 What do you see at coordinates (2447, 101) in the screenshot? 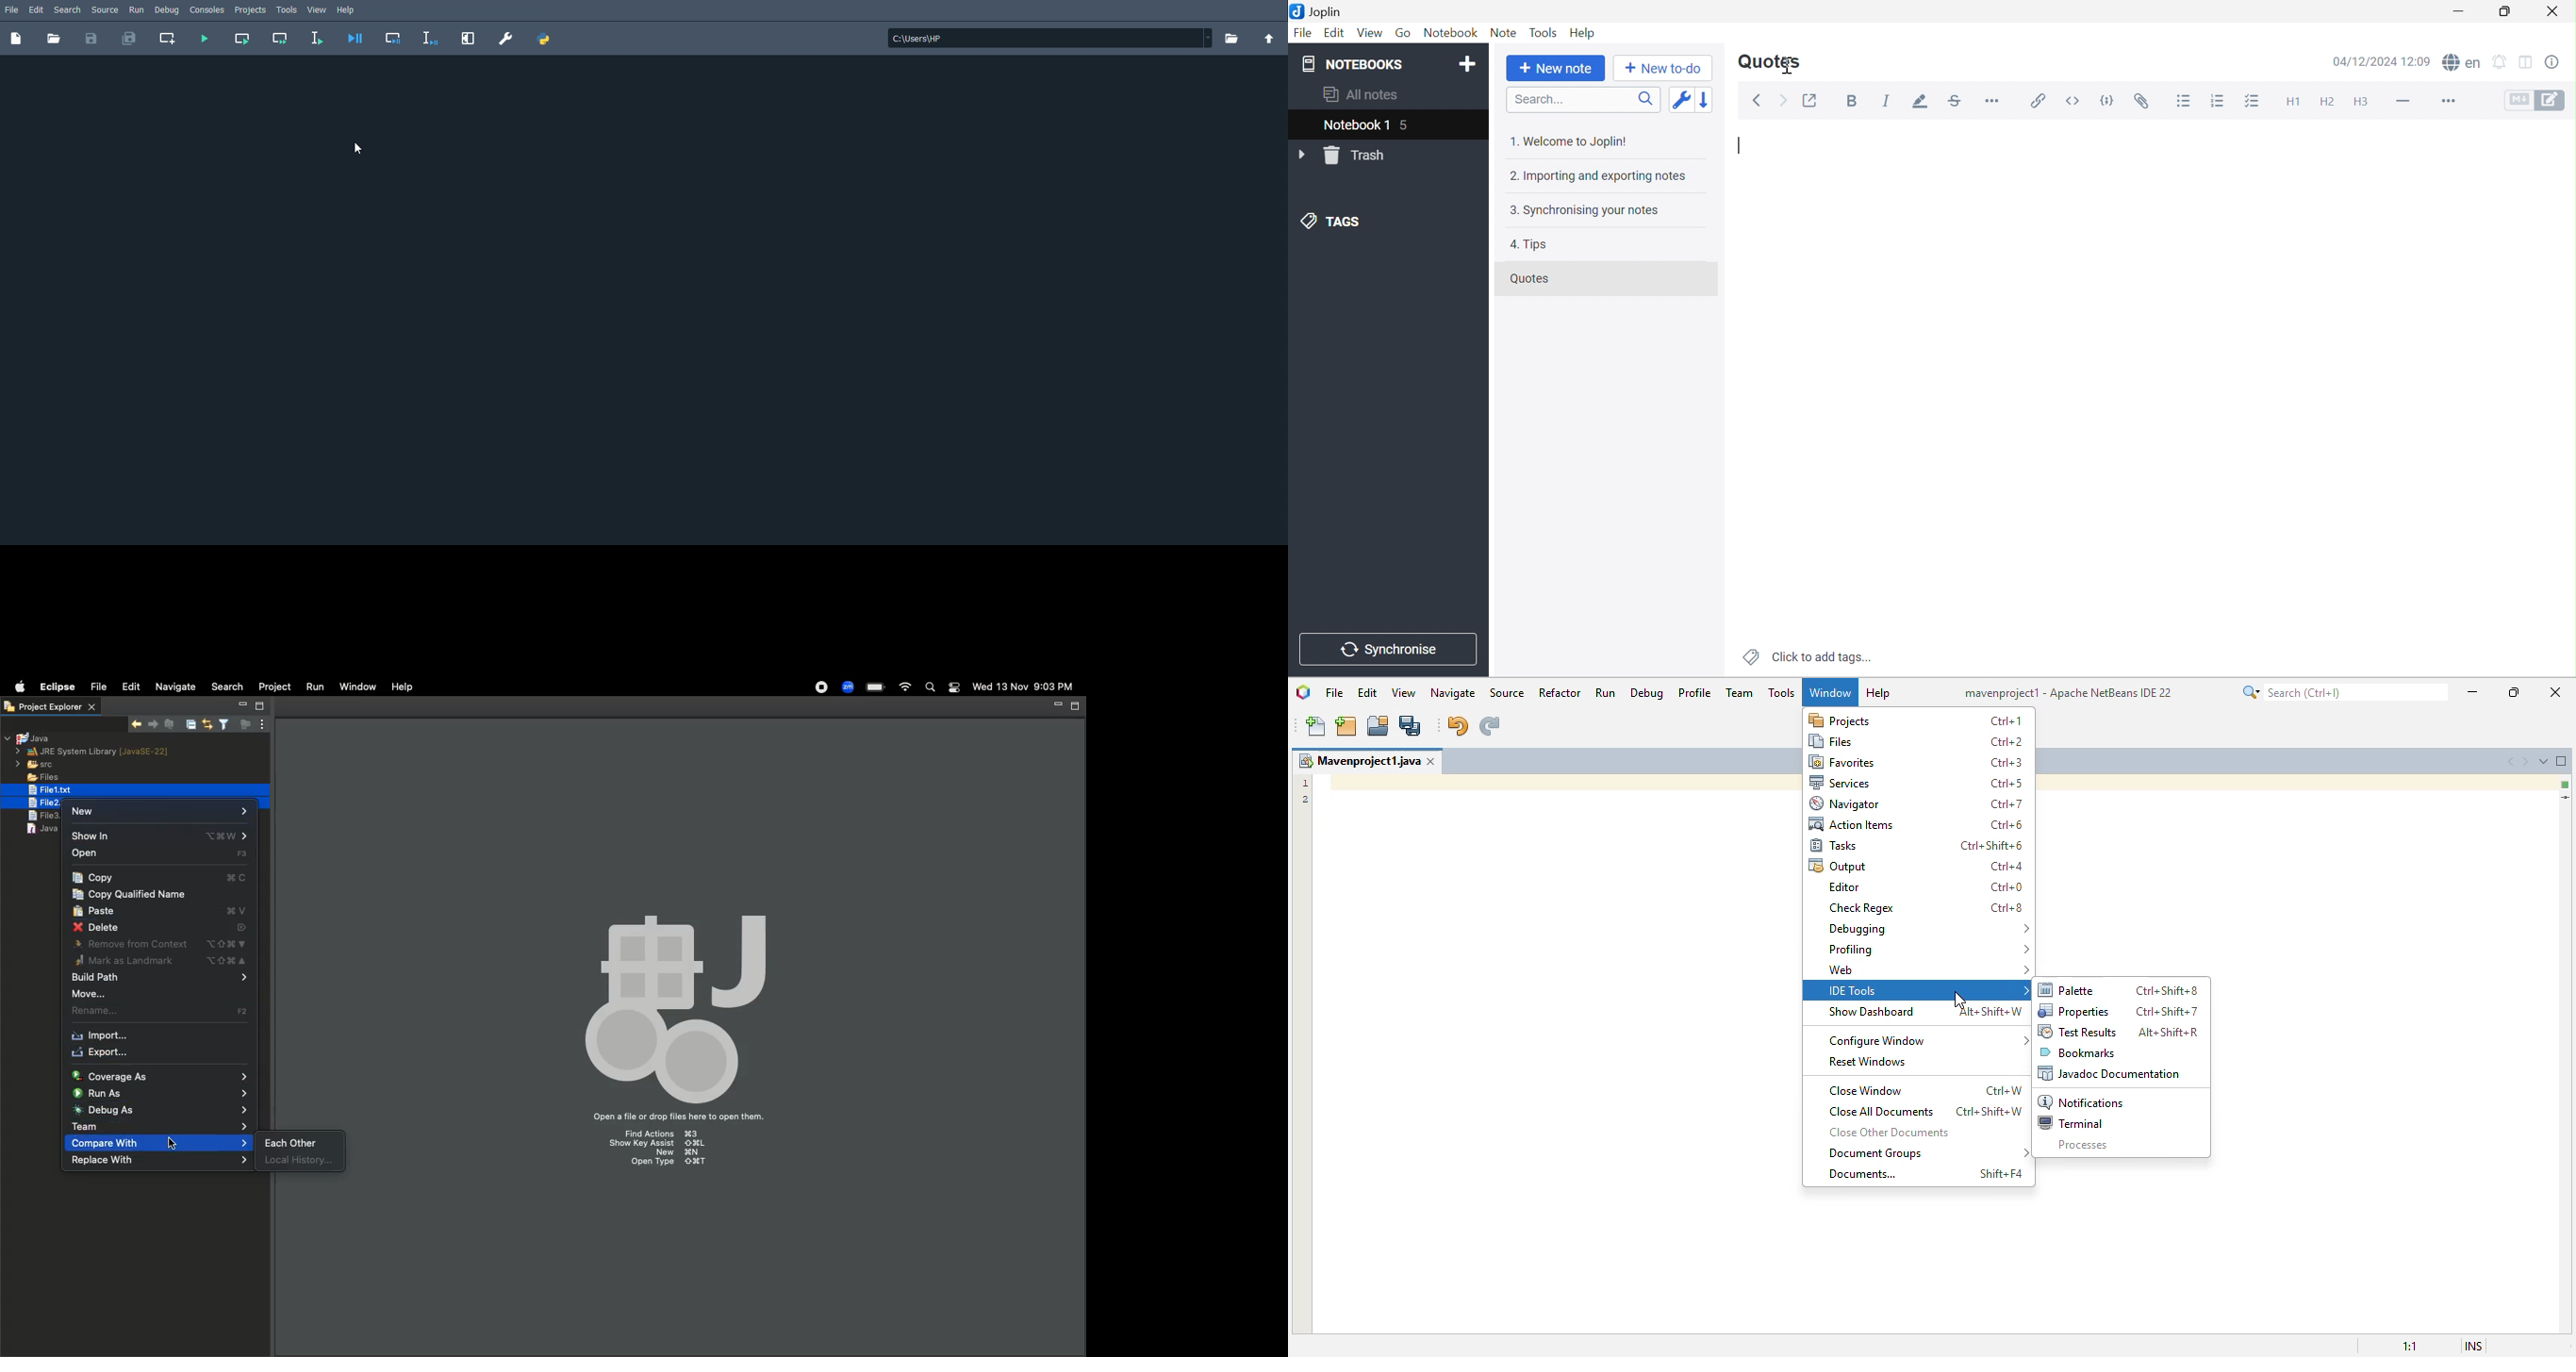
I see `More` at bounding box center [2447, 101].